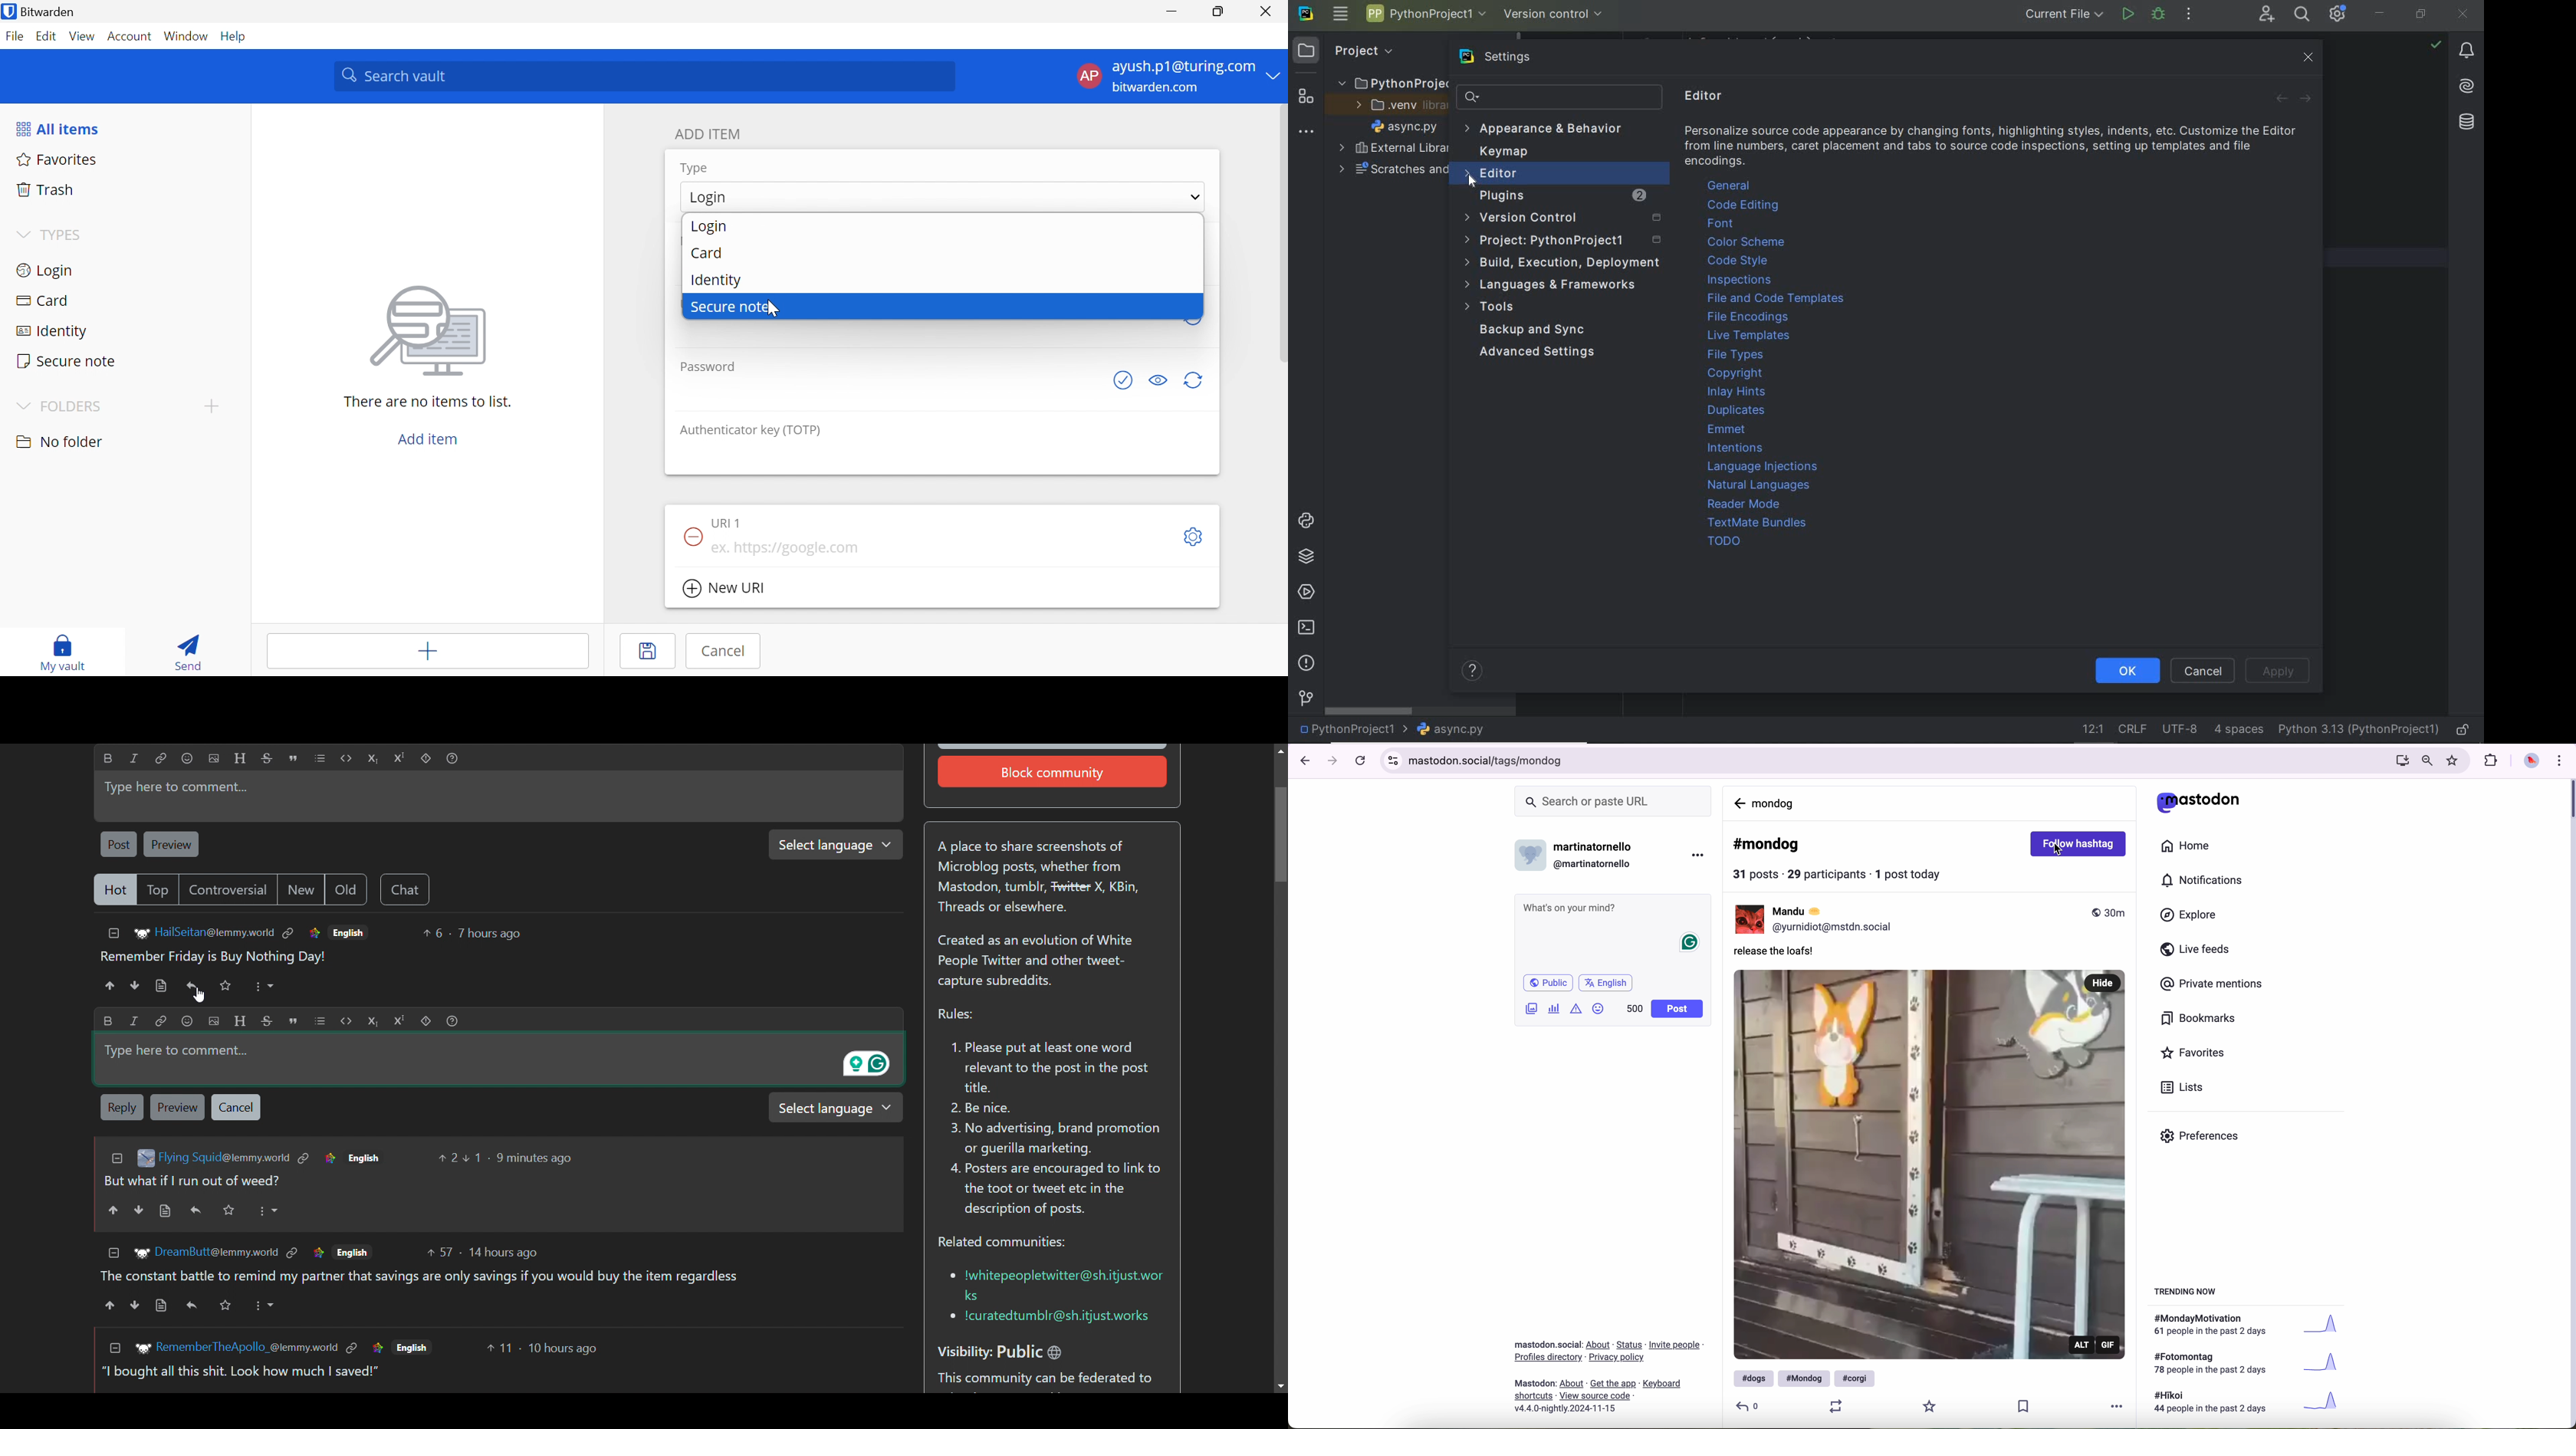 This screenshot has width=2576, height=1456. Describe the element at coordinates (201, 1182) in the screenshot. I see `comment` at that location.